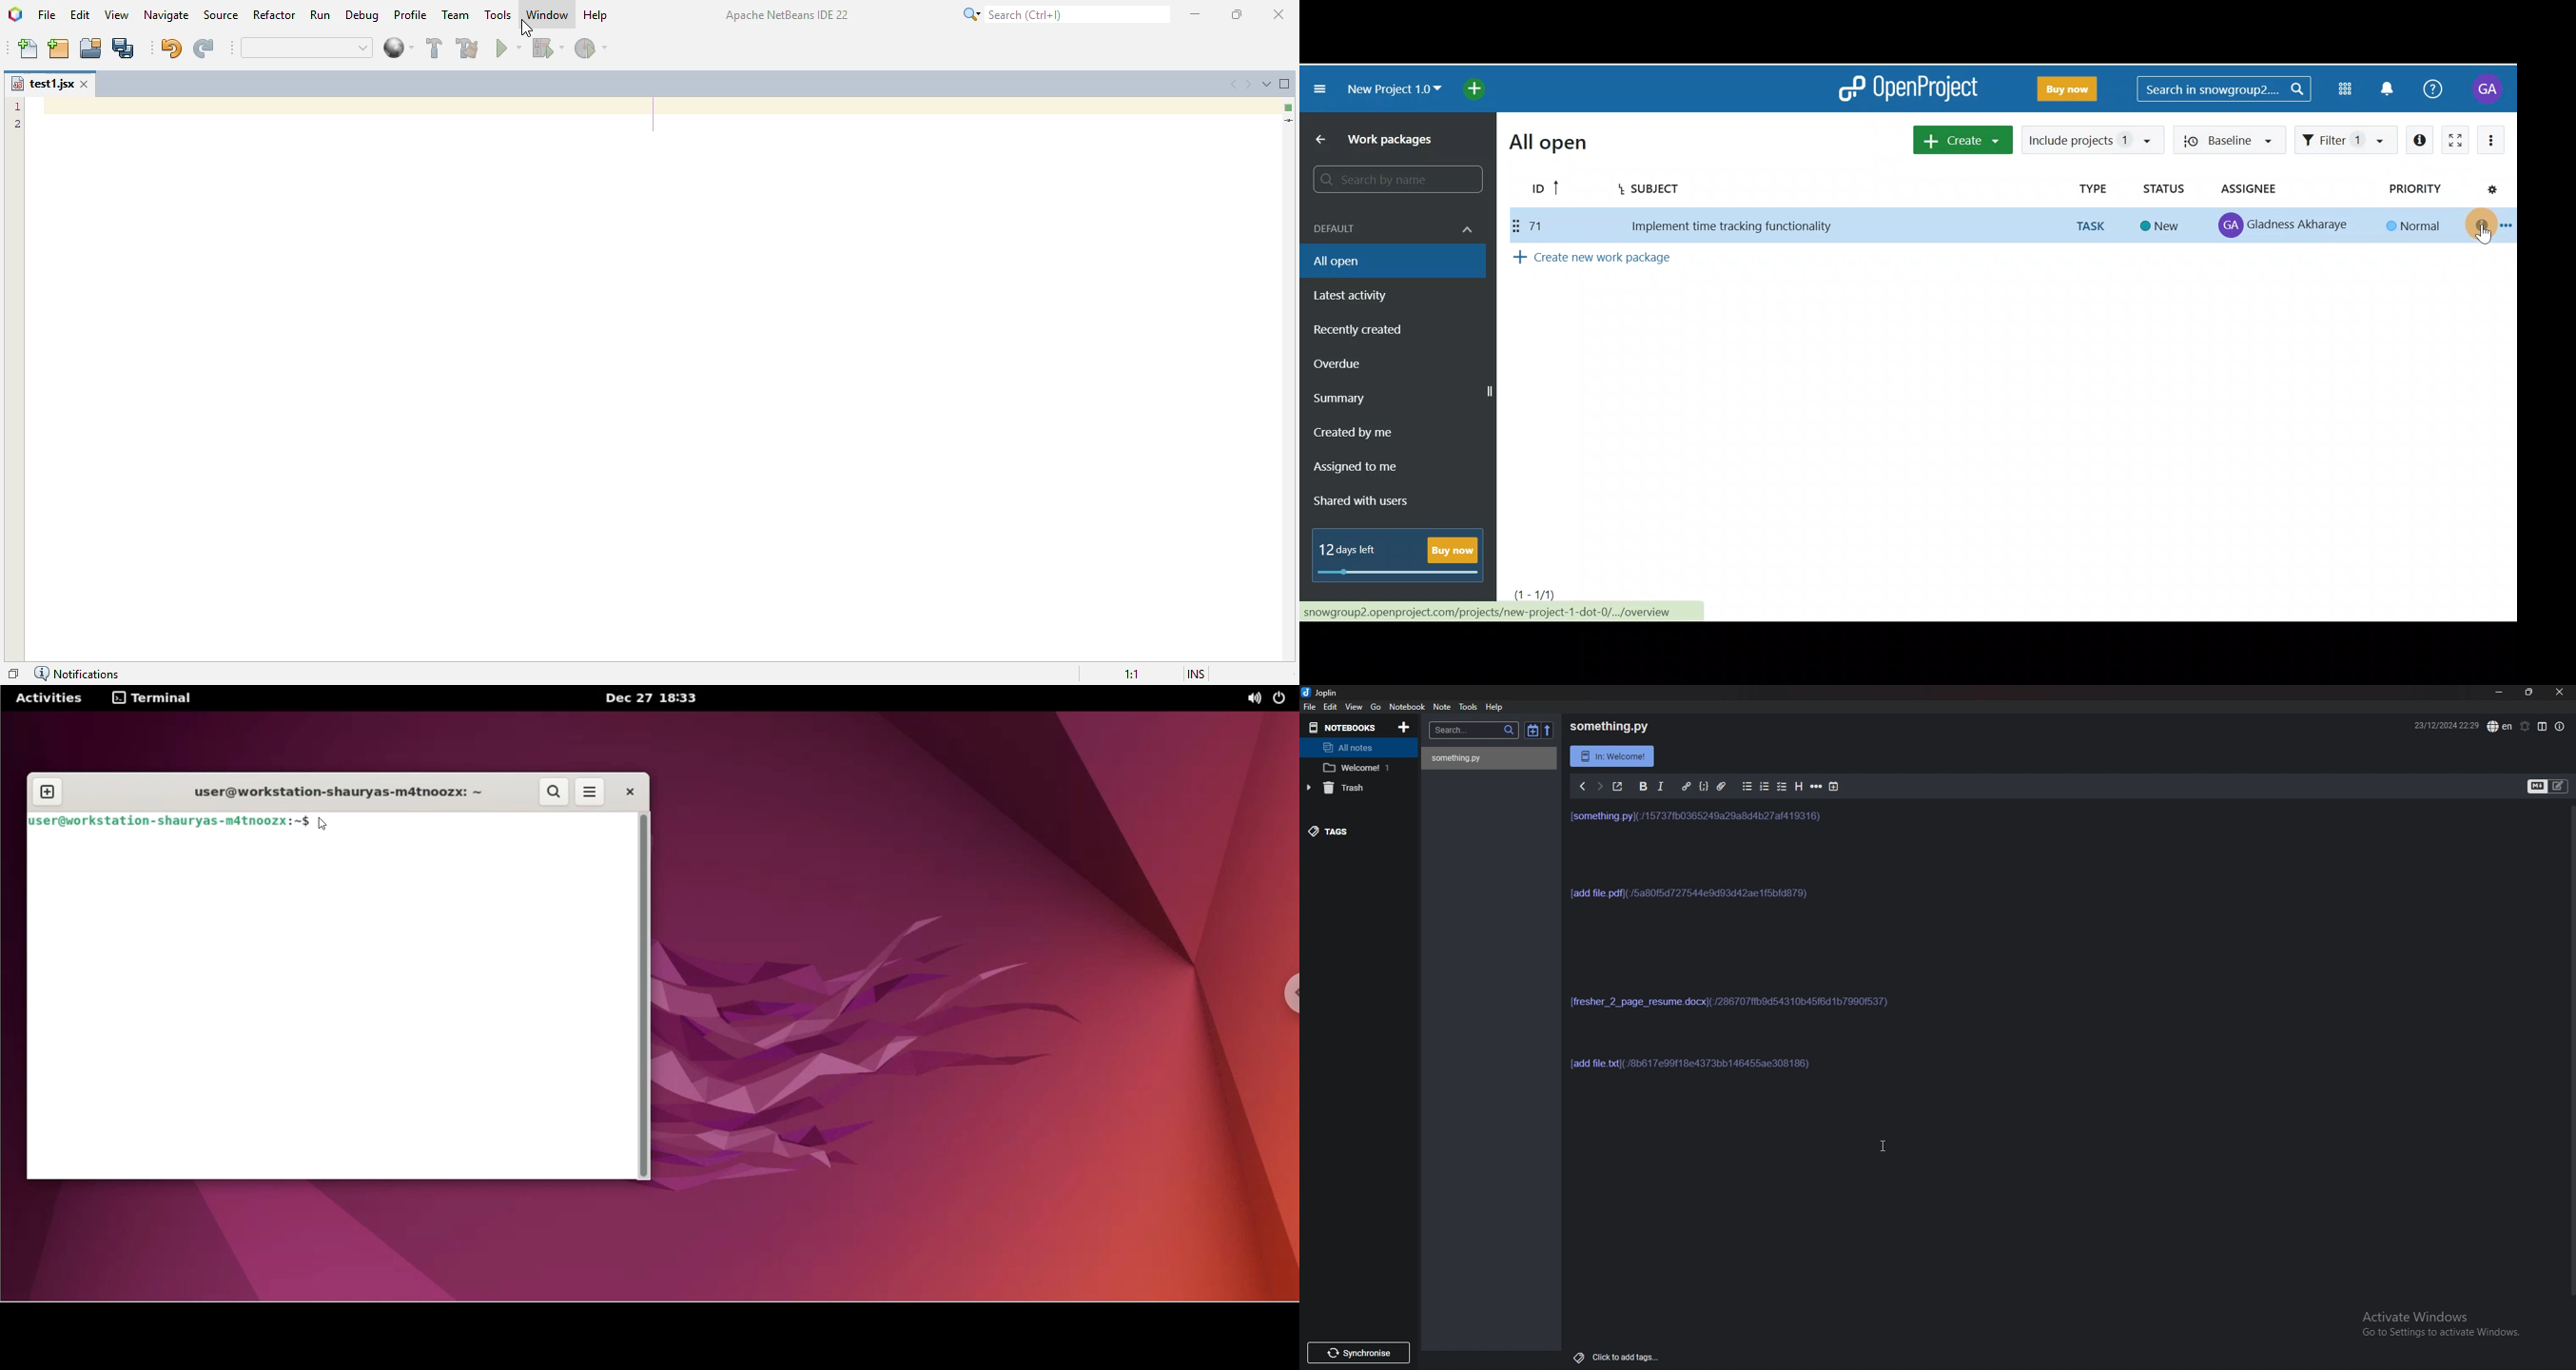  What do you see at coordinates (1722, 787) in the screenshot?
I see `Attachment` at bounding box center [1722, 787].